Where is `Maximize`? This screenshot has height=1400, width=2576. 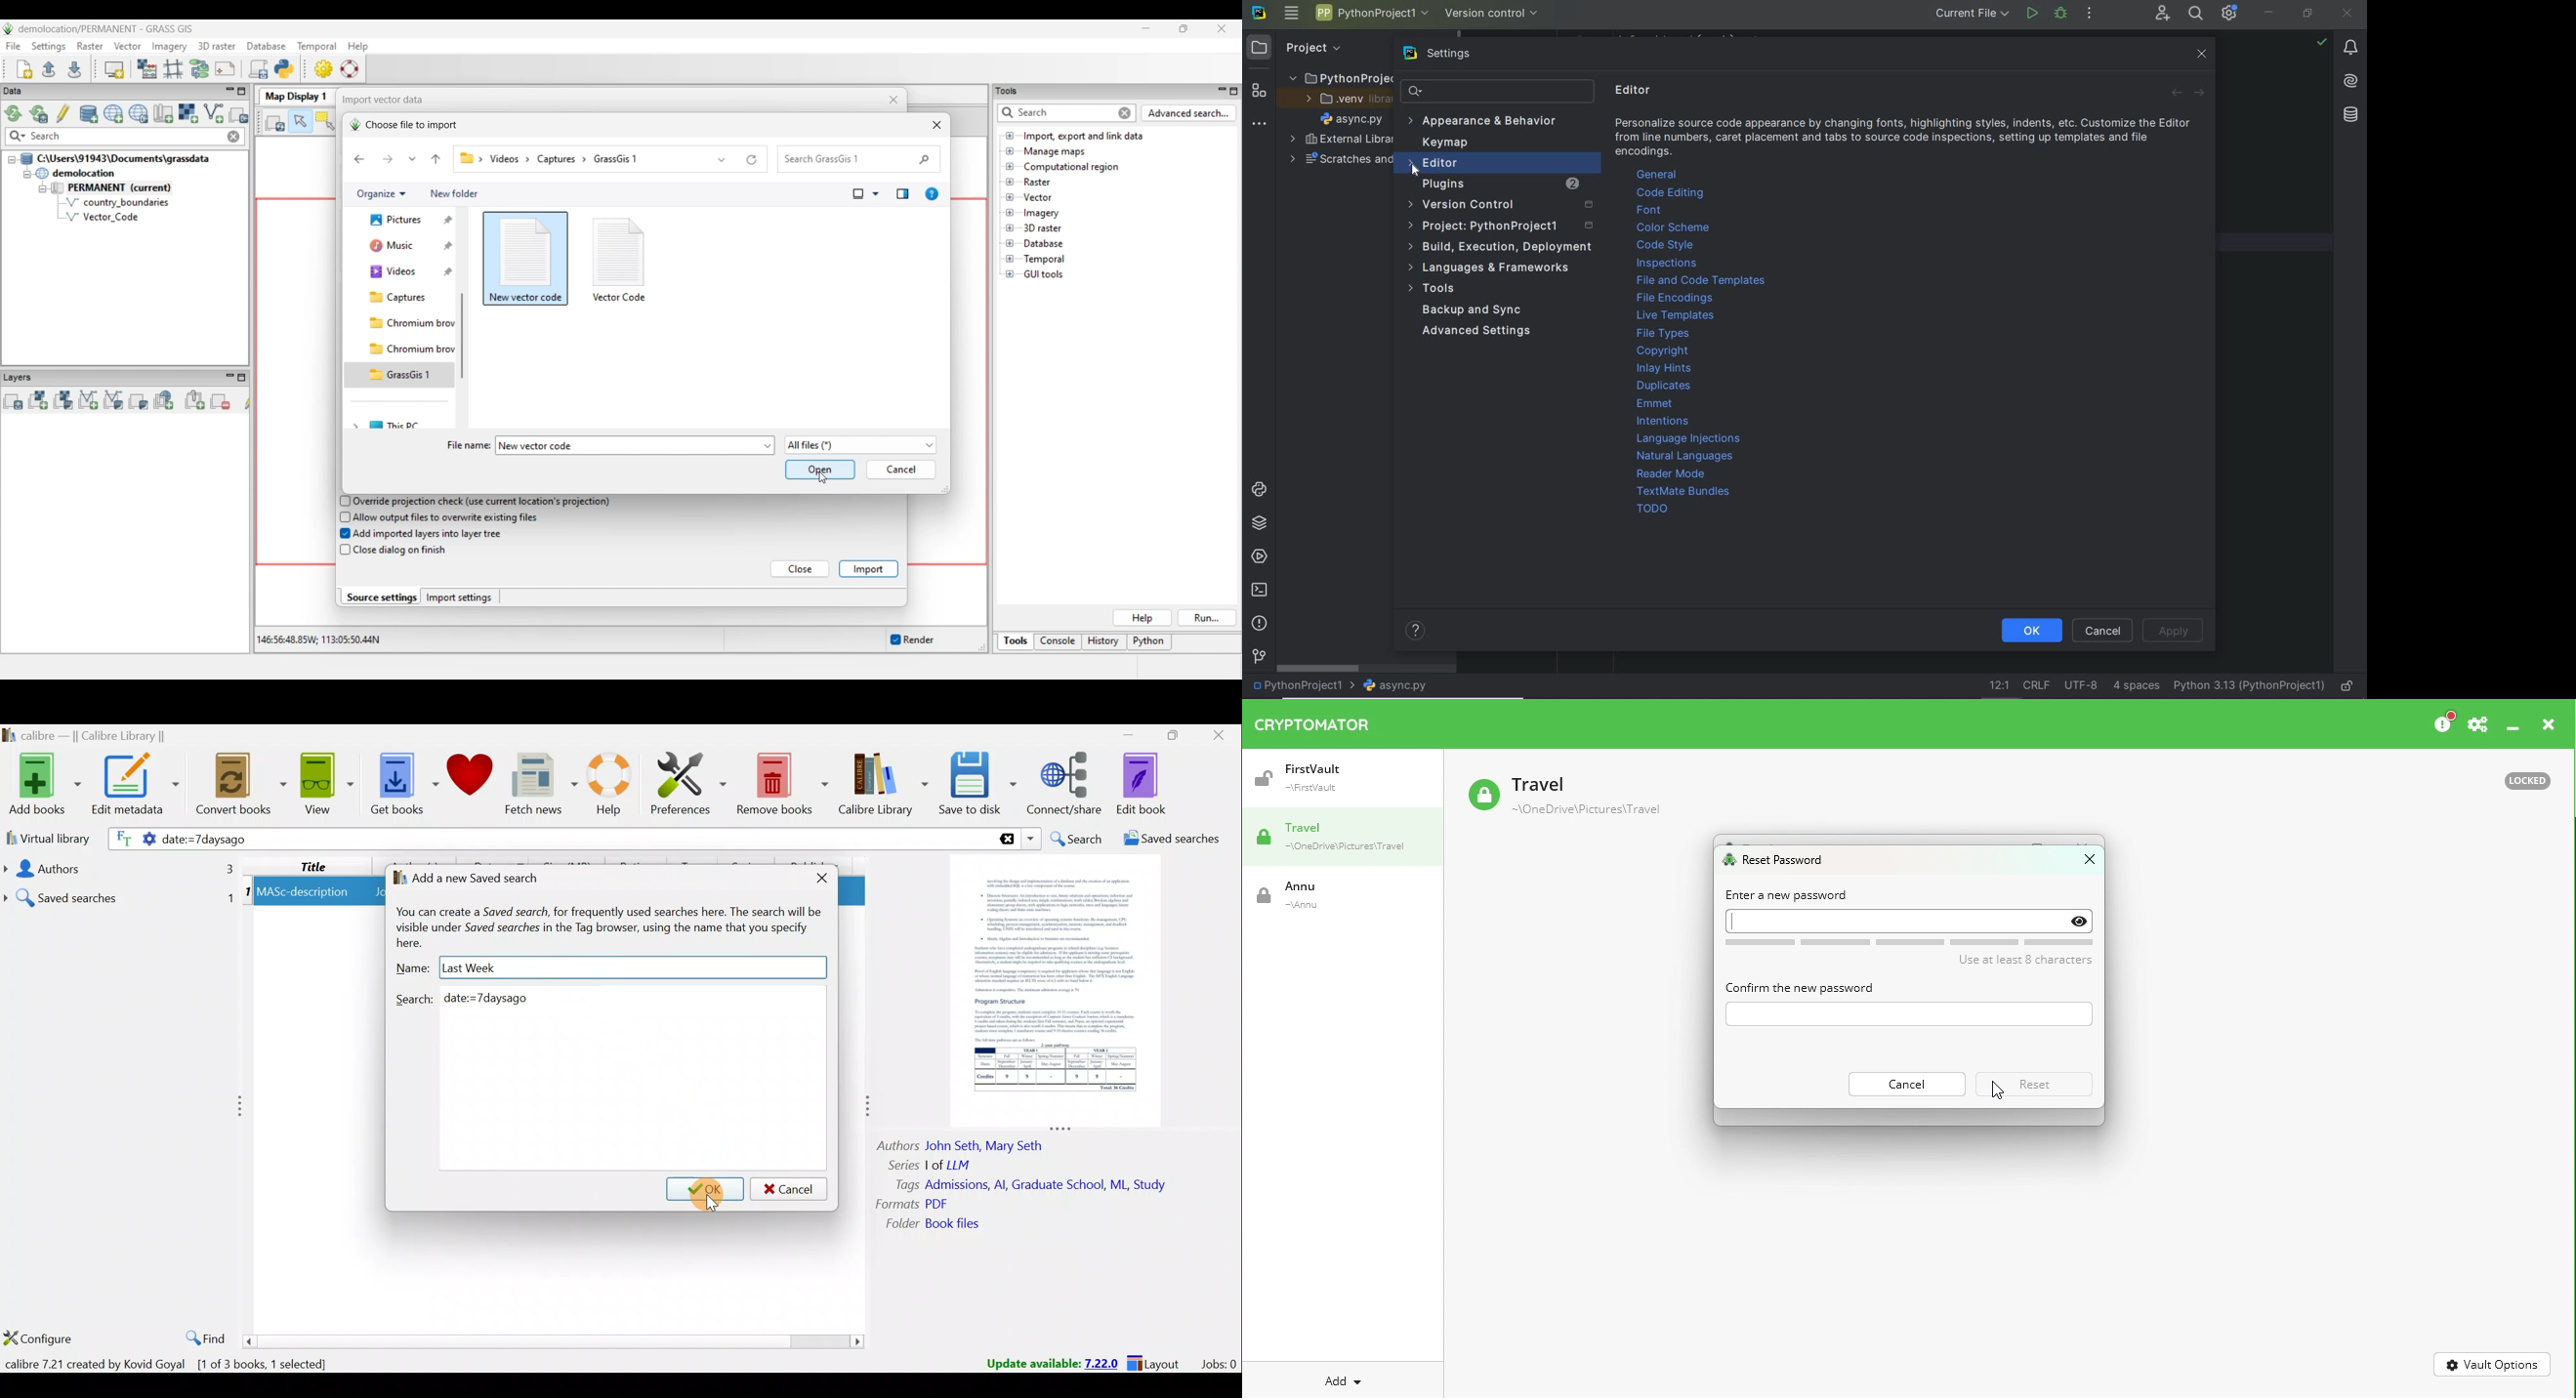 Maximize is located at coordinates (1168, 738).